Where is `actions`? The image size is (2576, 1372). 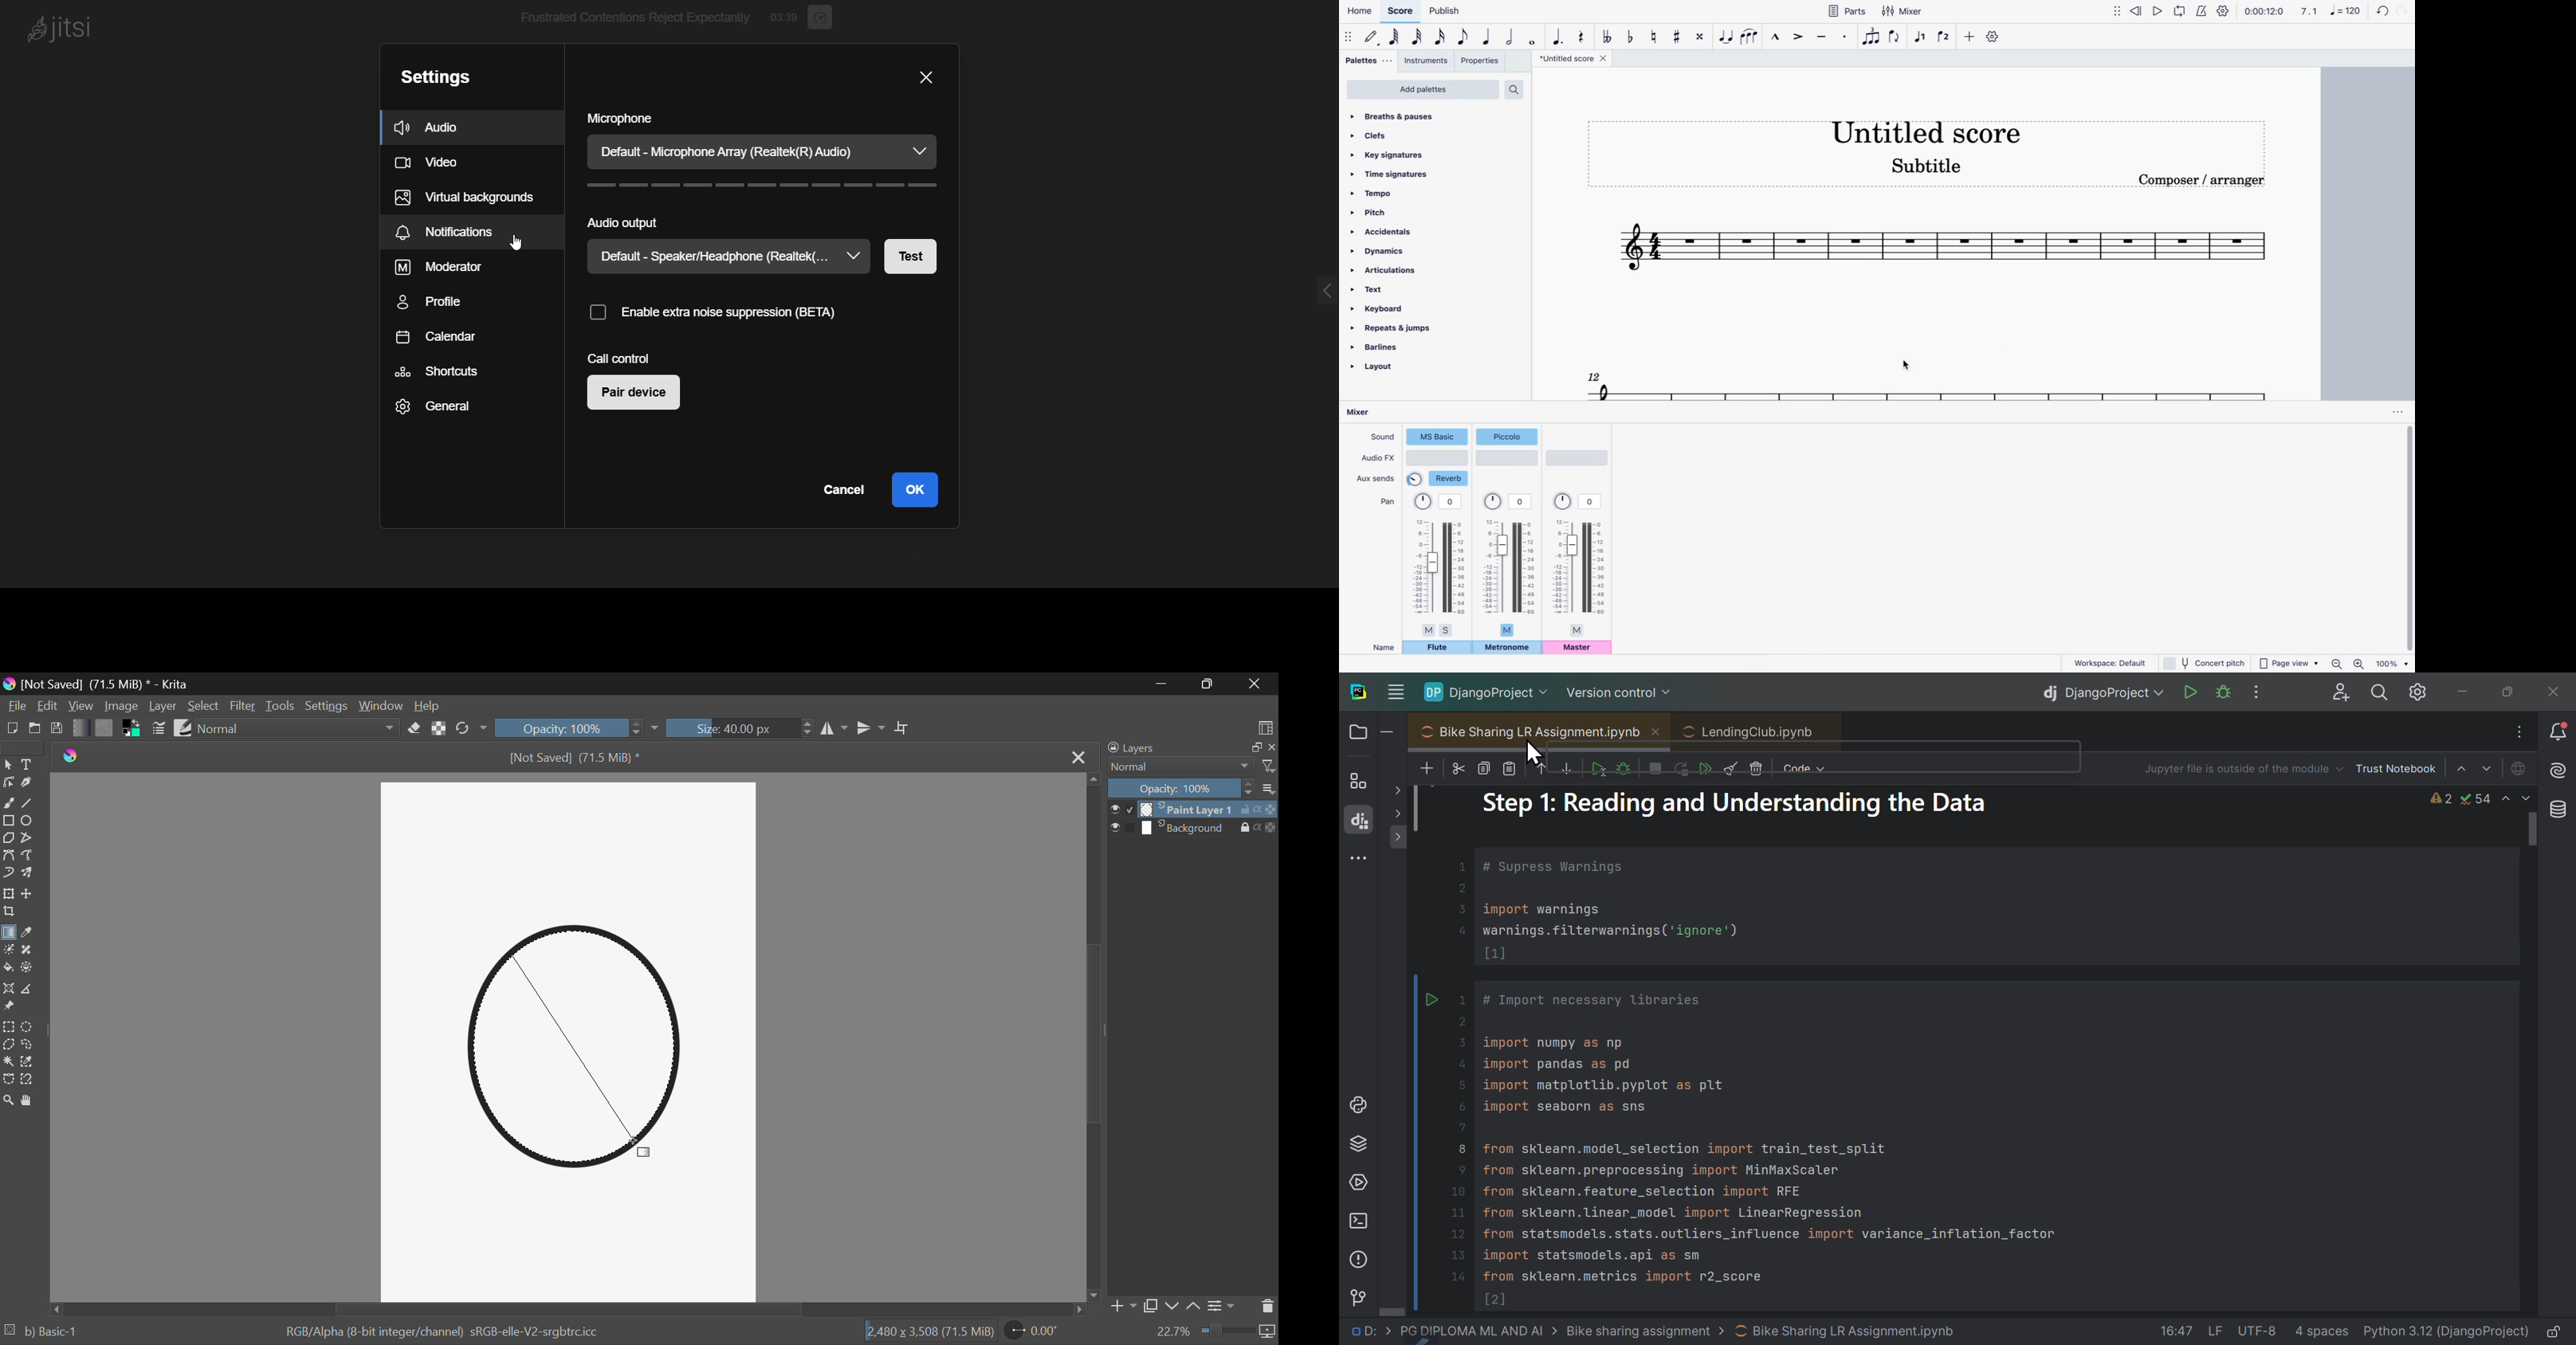 actions is located at coordinates (1258, 810).